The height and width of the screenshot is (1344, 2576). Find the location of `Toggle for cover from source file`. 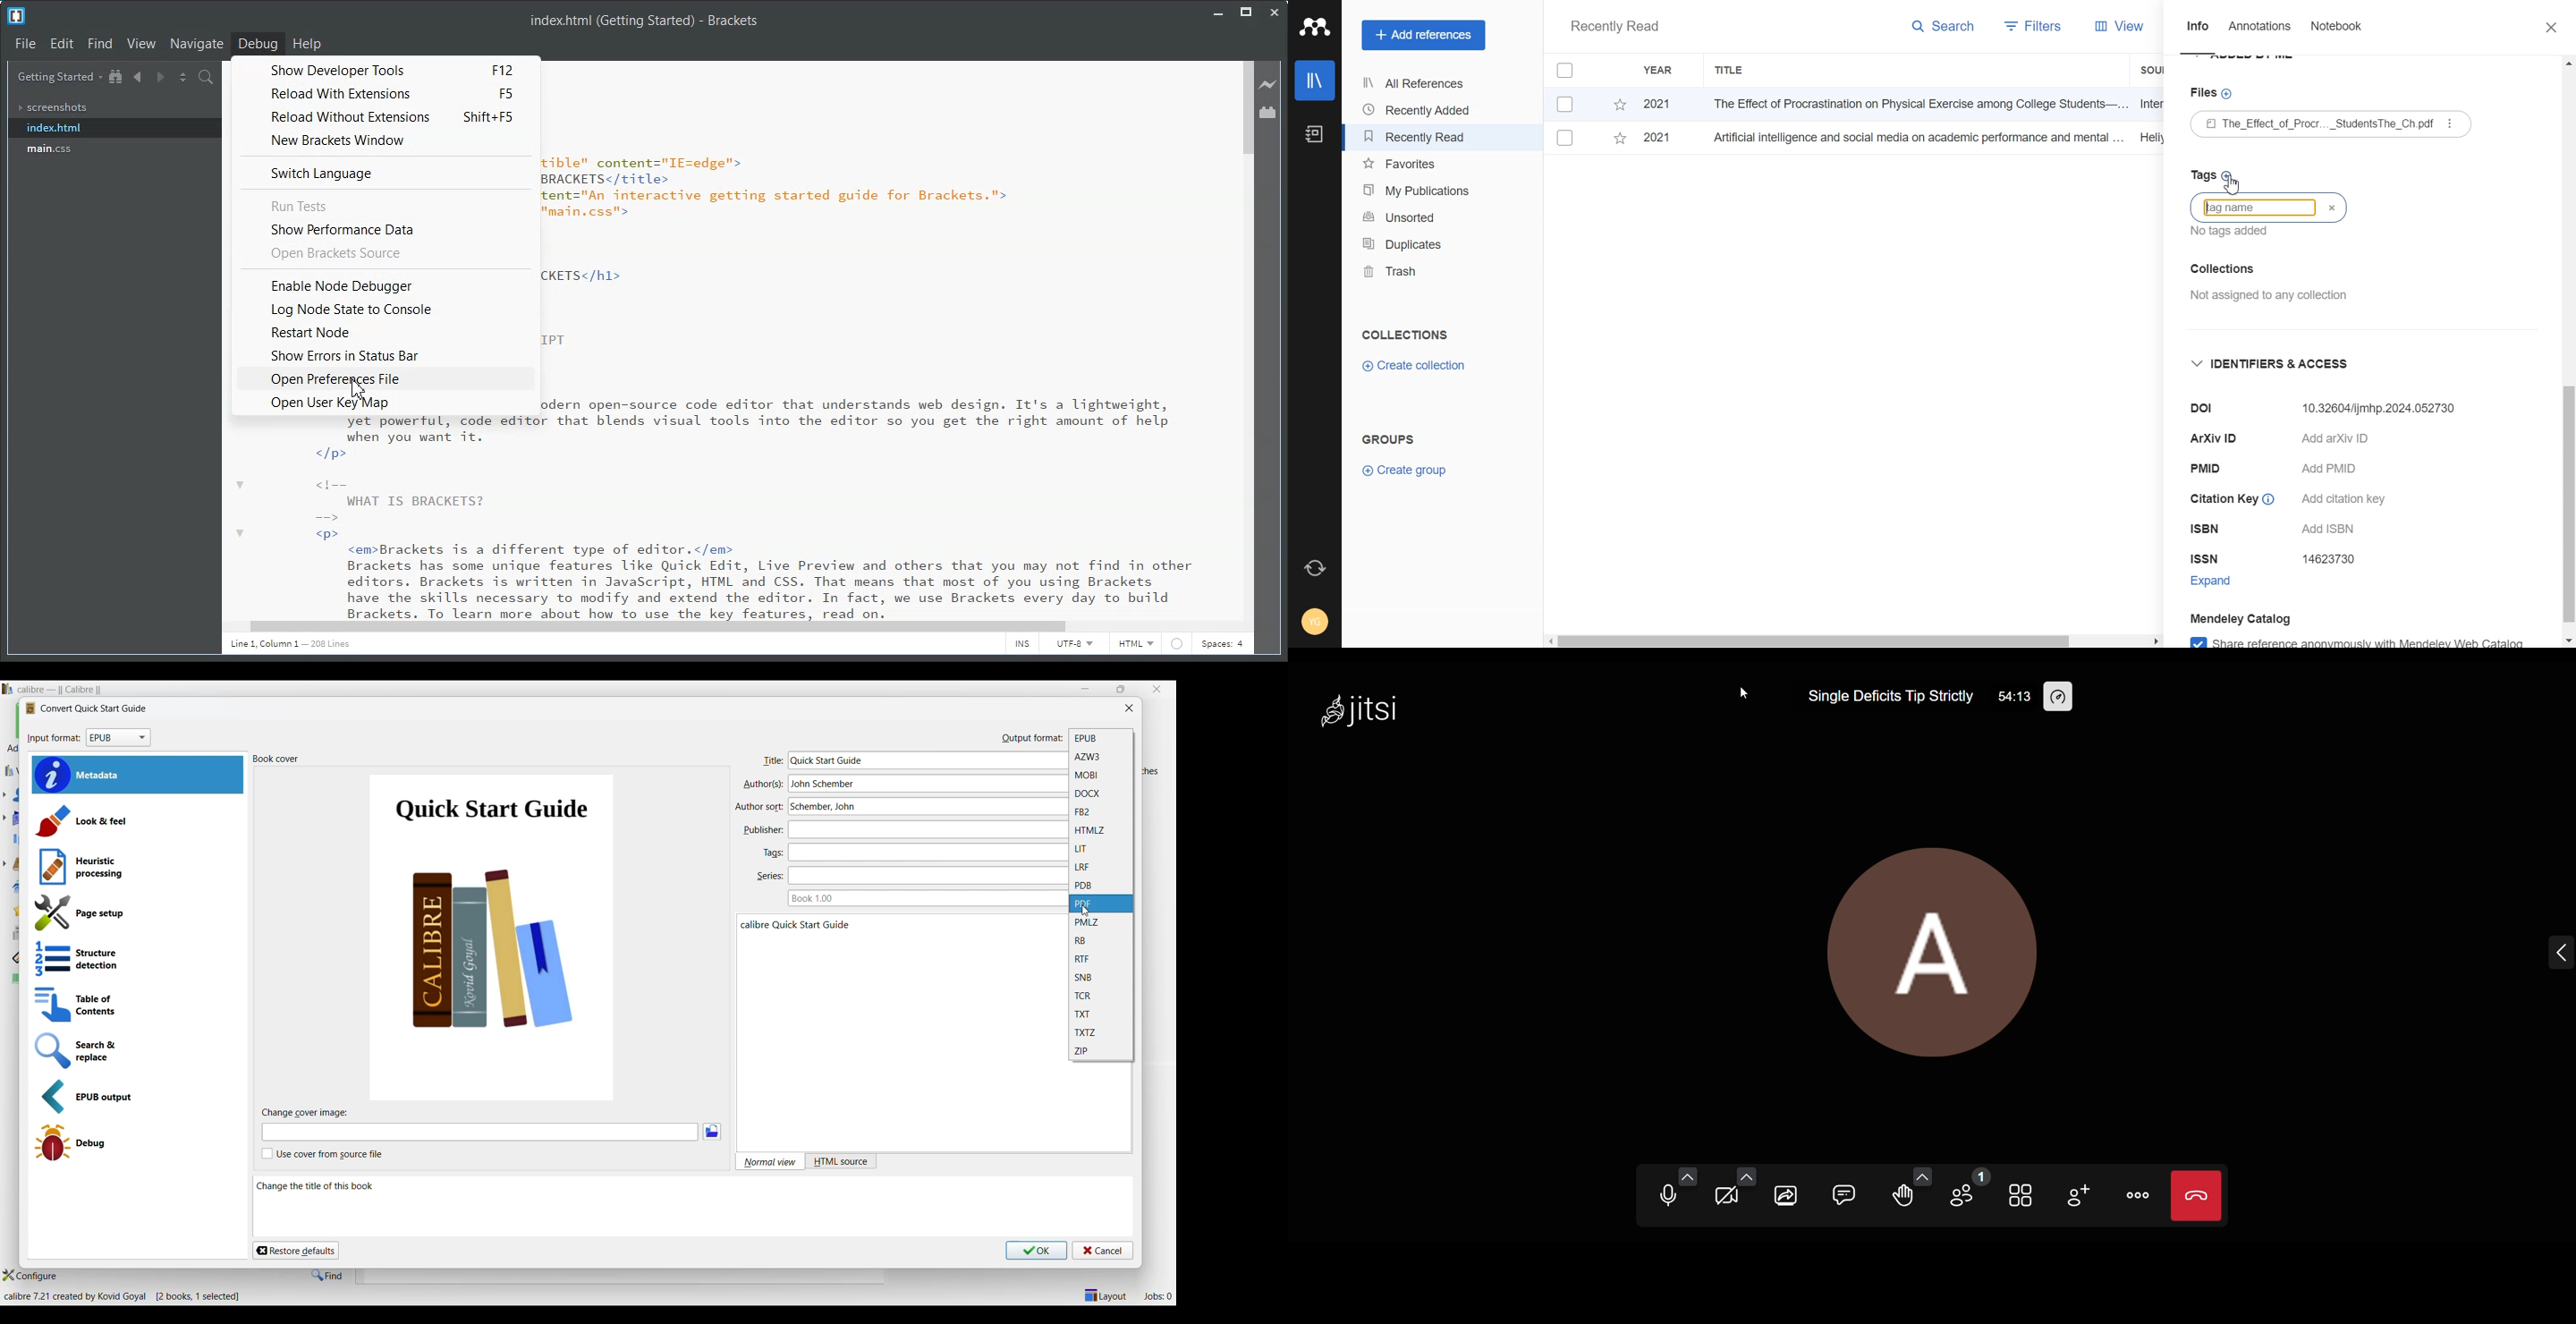

Toggle for cover from source file is located at coordinates (322, 1154).